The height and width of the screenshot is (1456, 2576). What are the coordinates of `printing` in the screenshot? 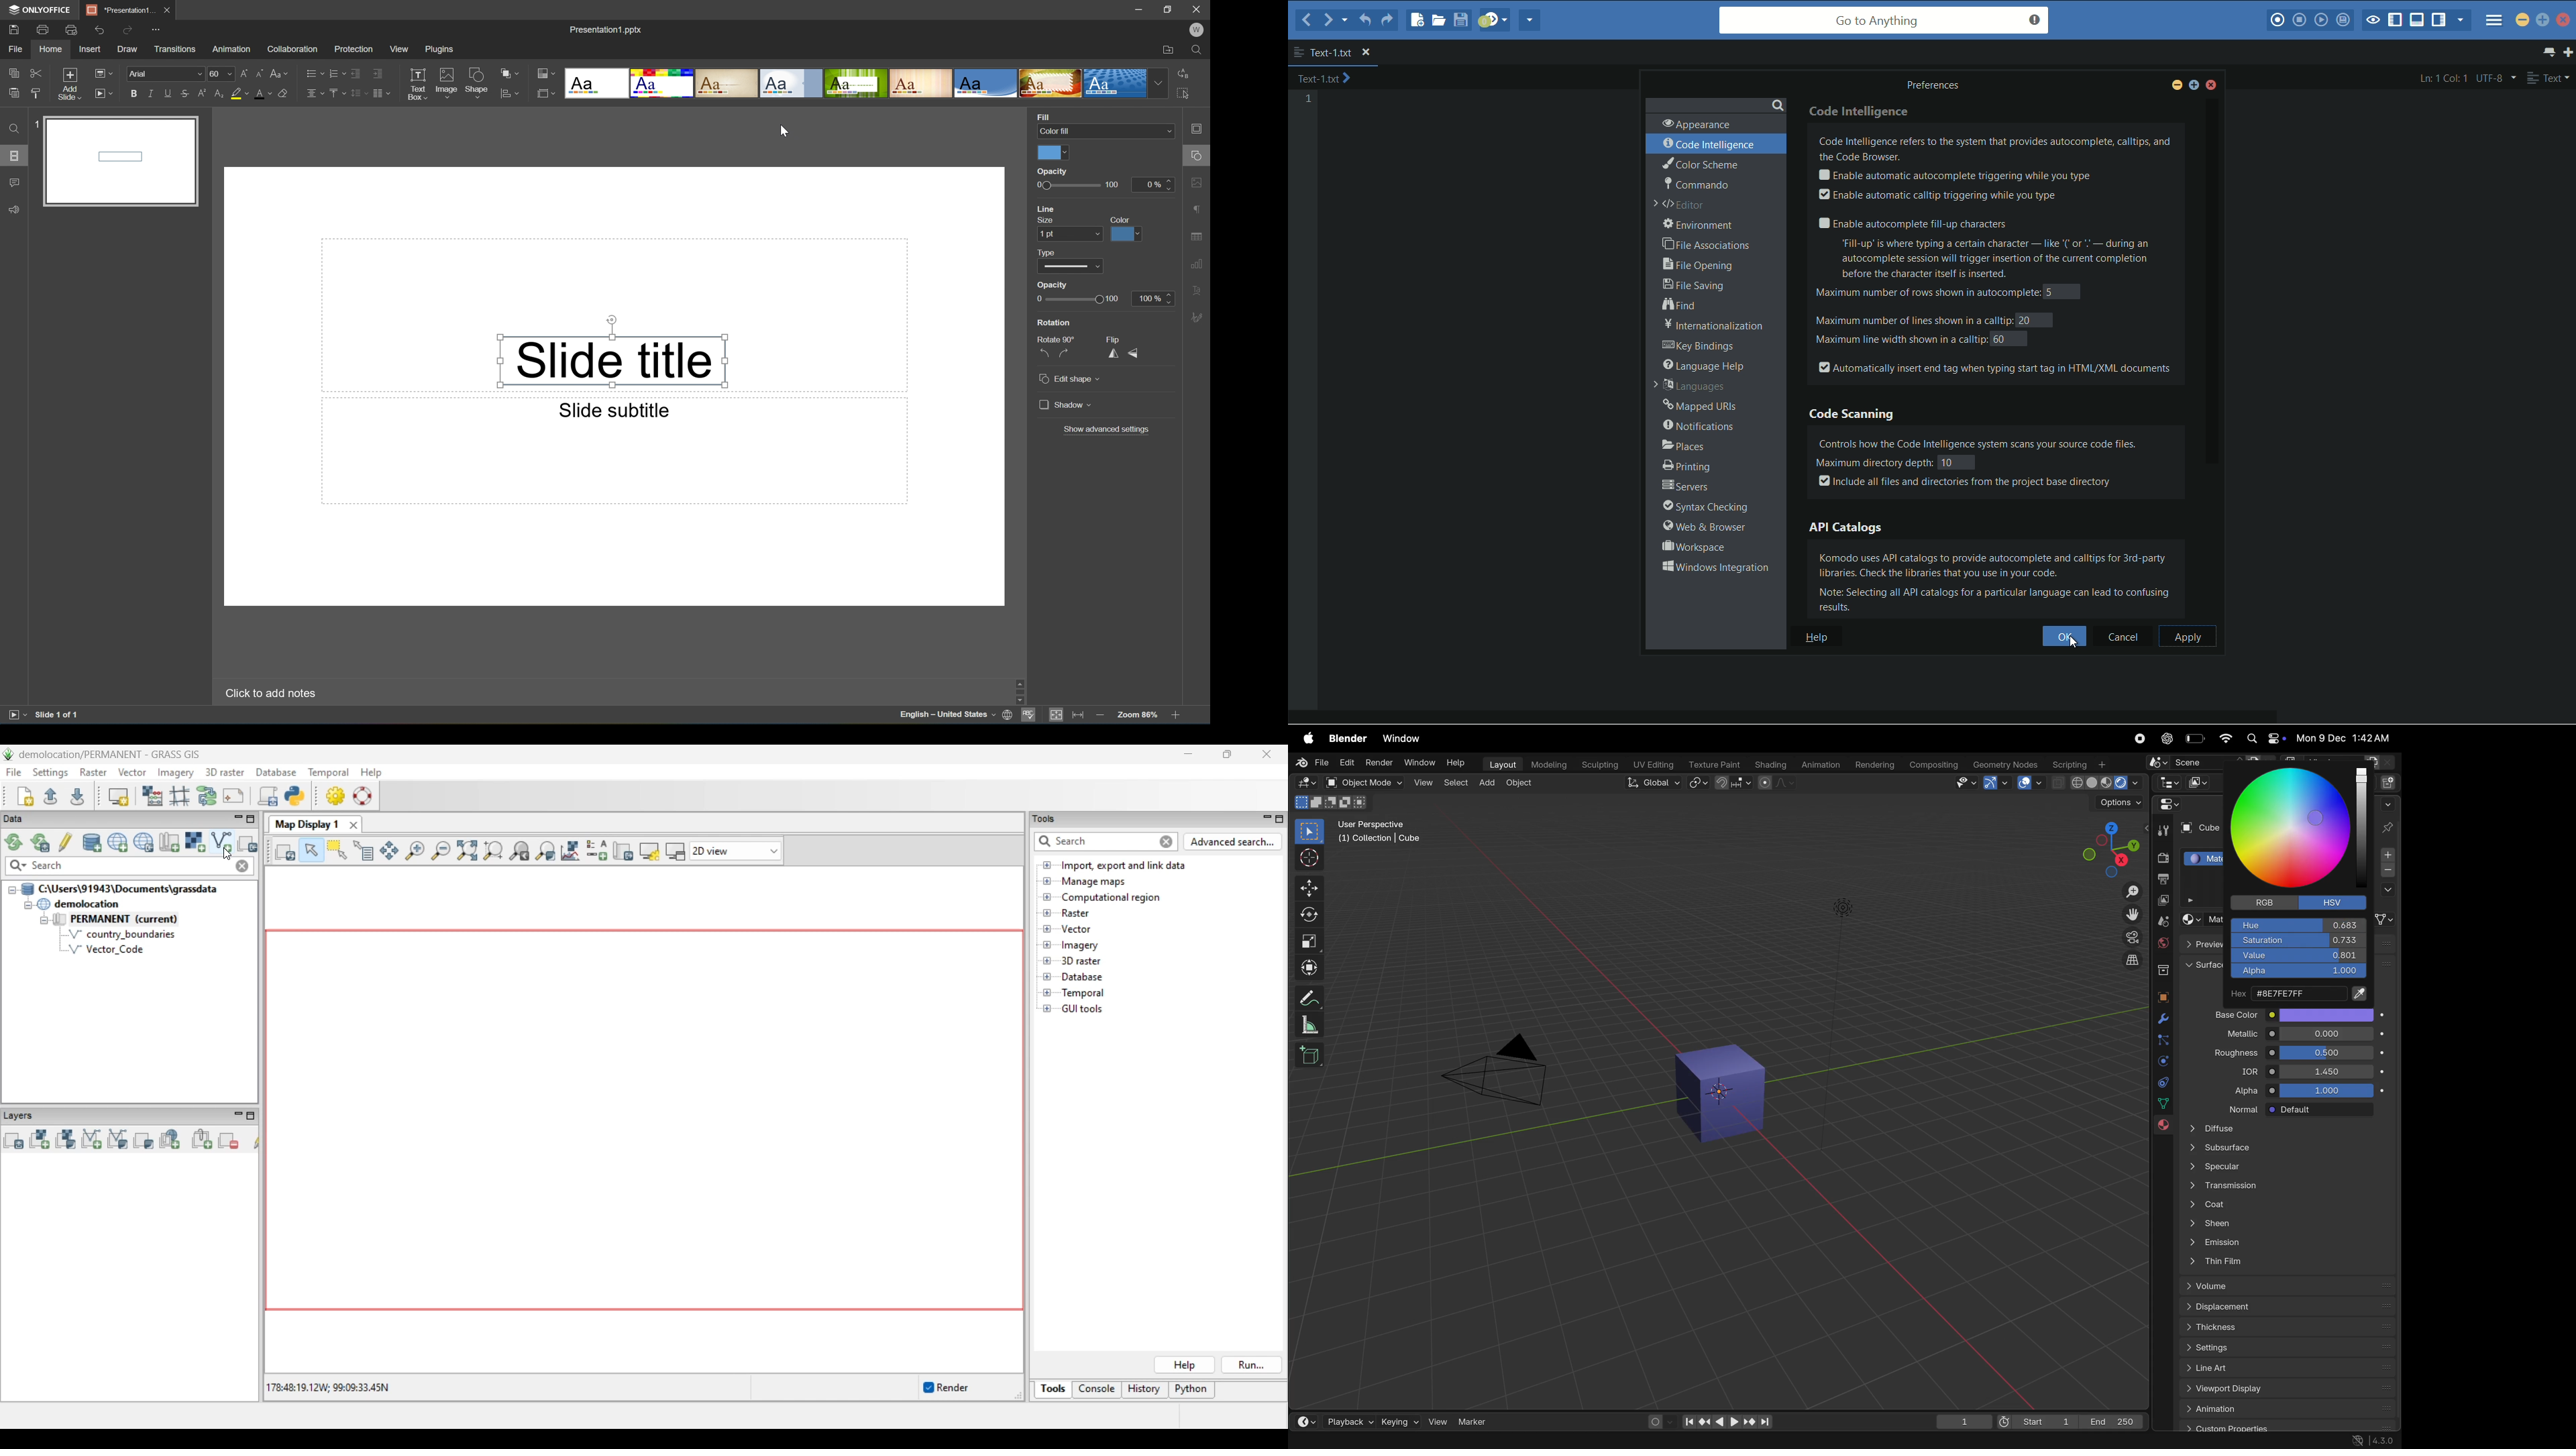 It's located at (1685, 467).